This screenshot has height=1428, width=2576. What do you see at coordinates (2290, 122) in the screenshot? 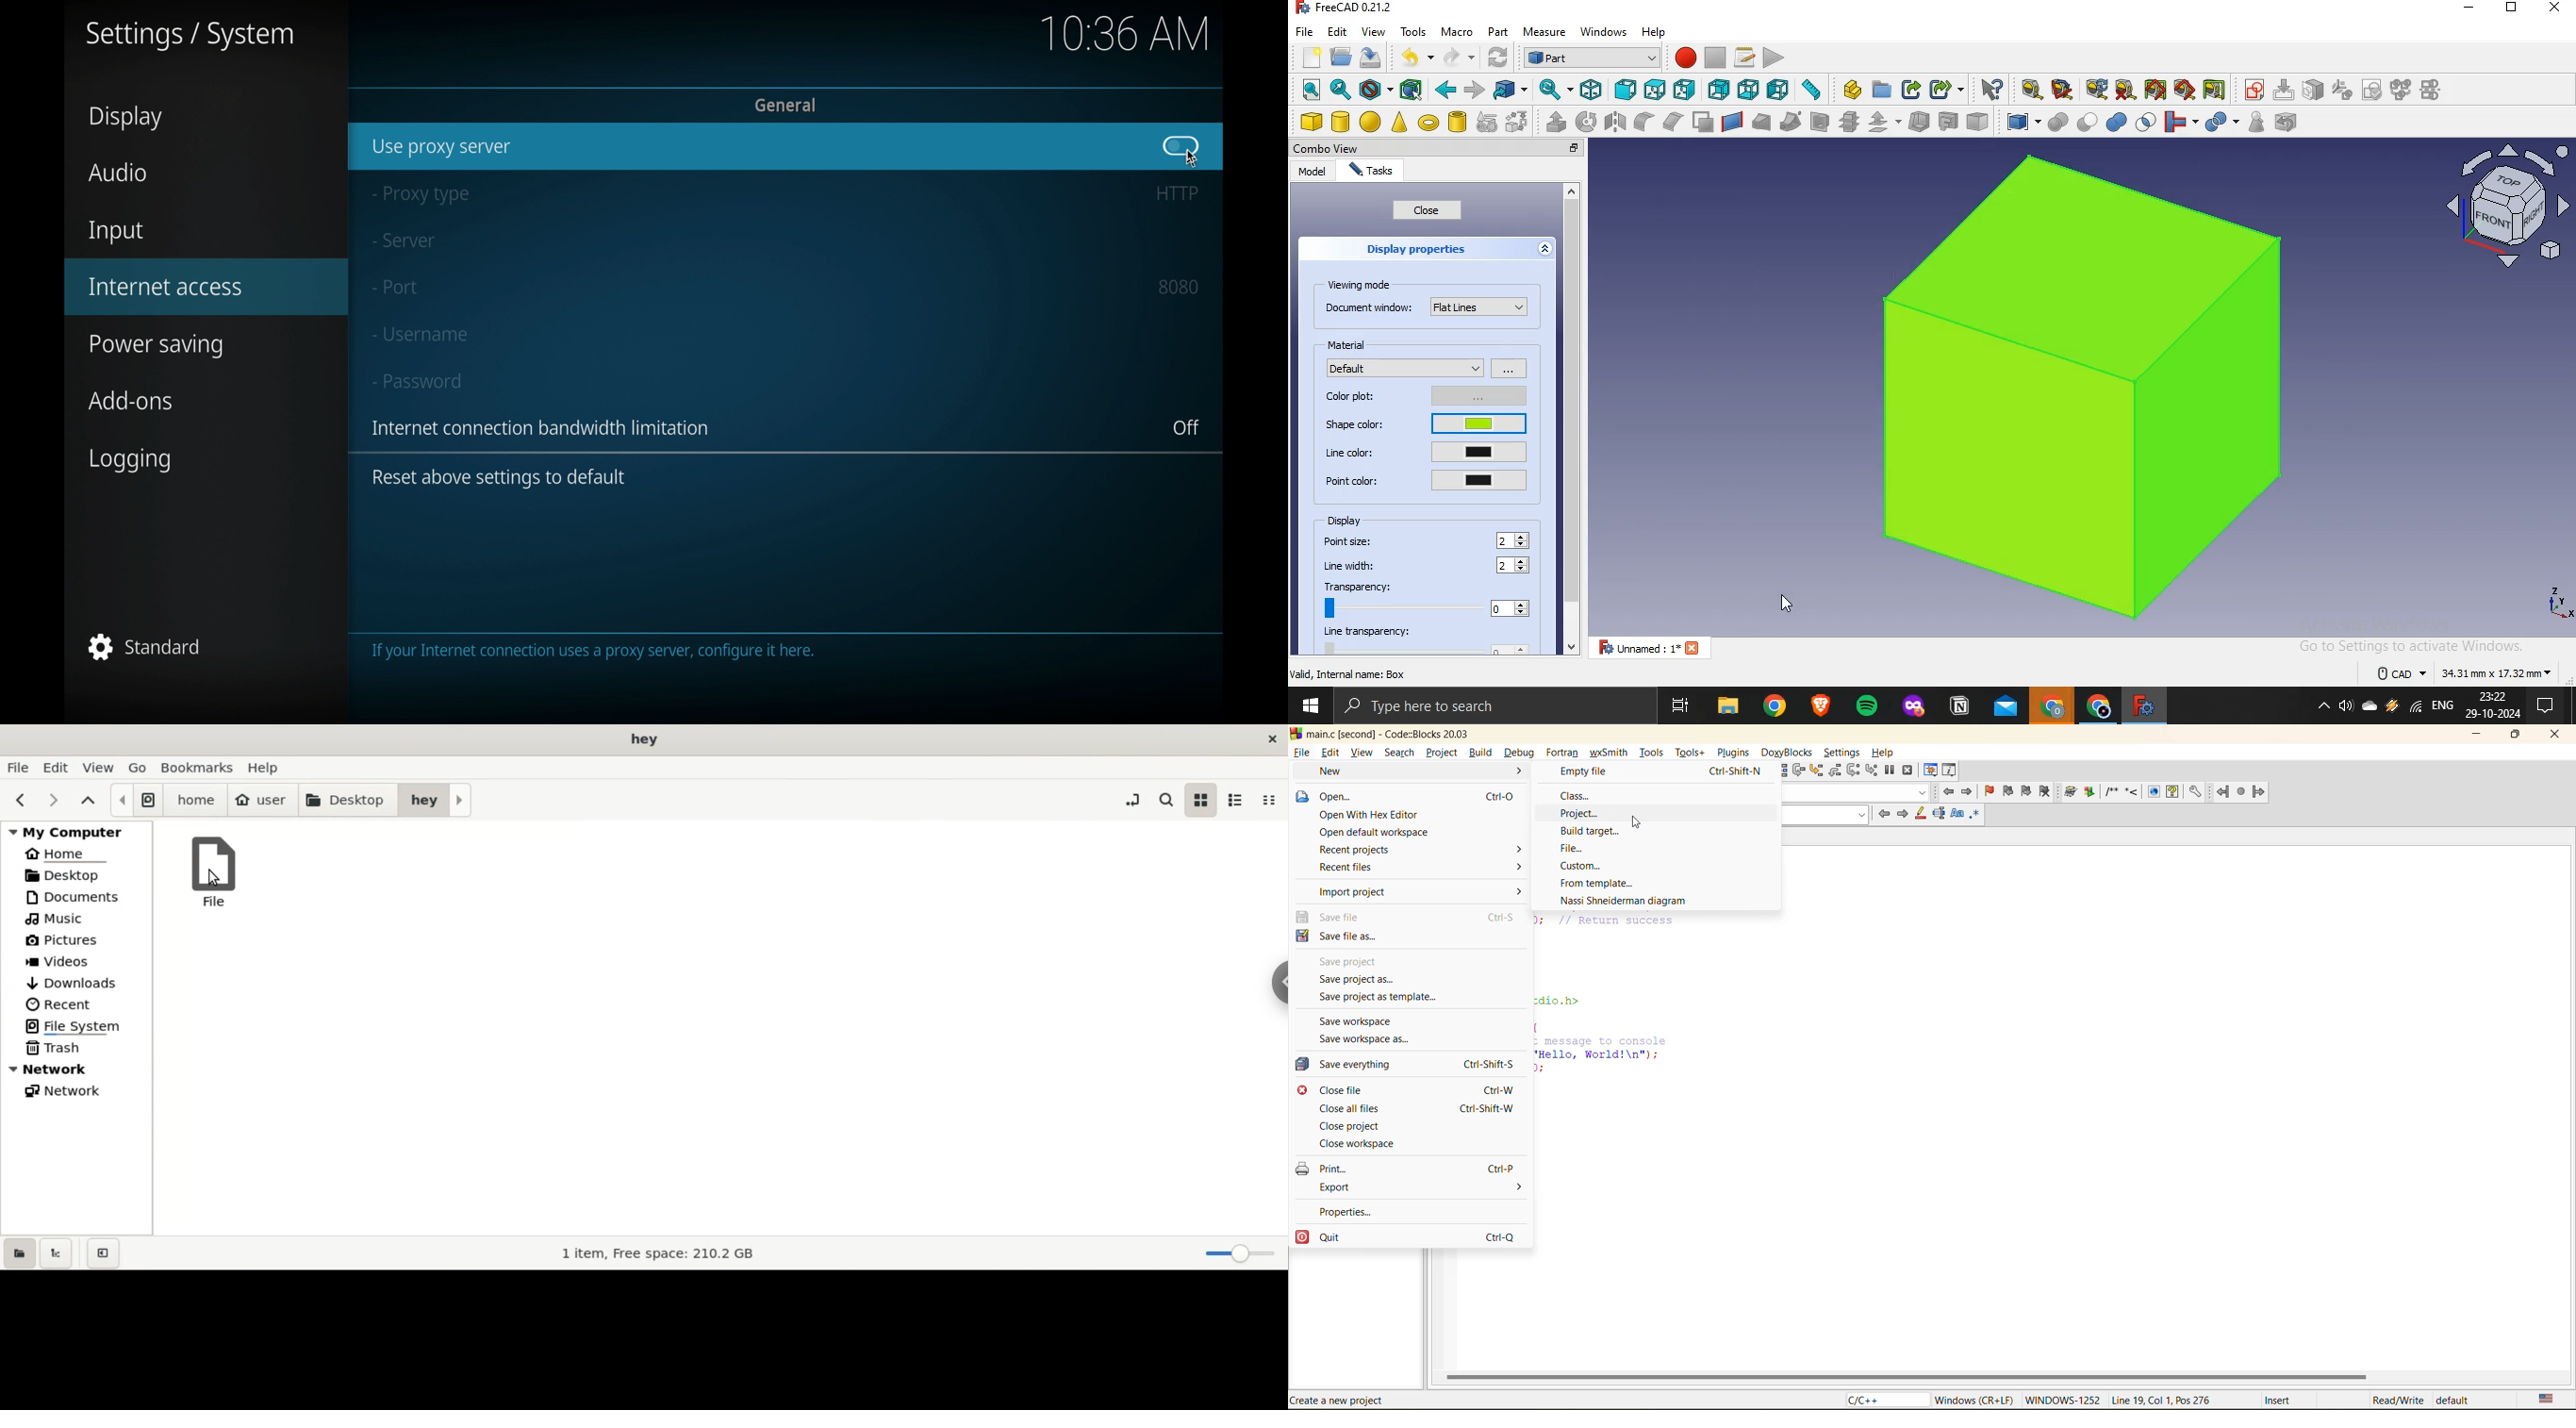
I see `defeaturing` at bounding box center [2290, 122].